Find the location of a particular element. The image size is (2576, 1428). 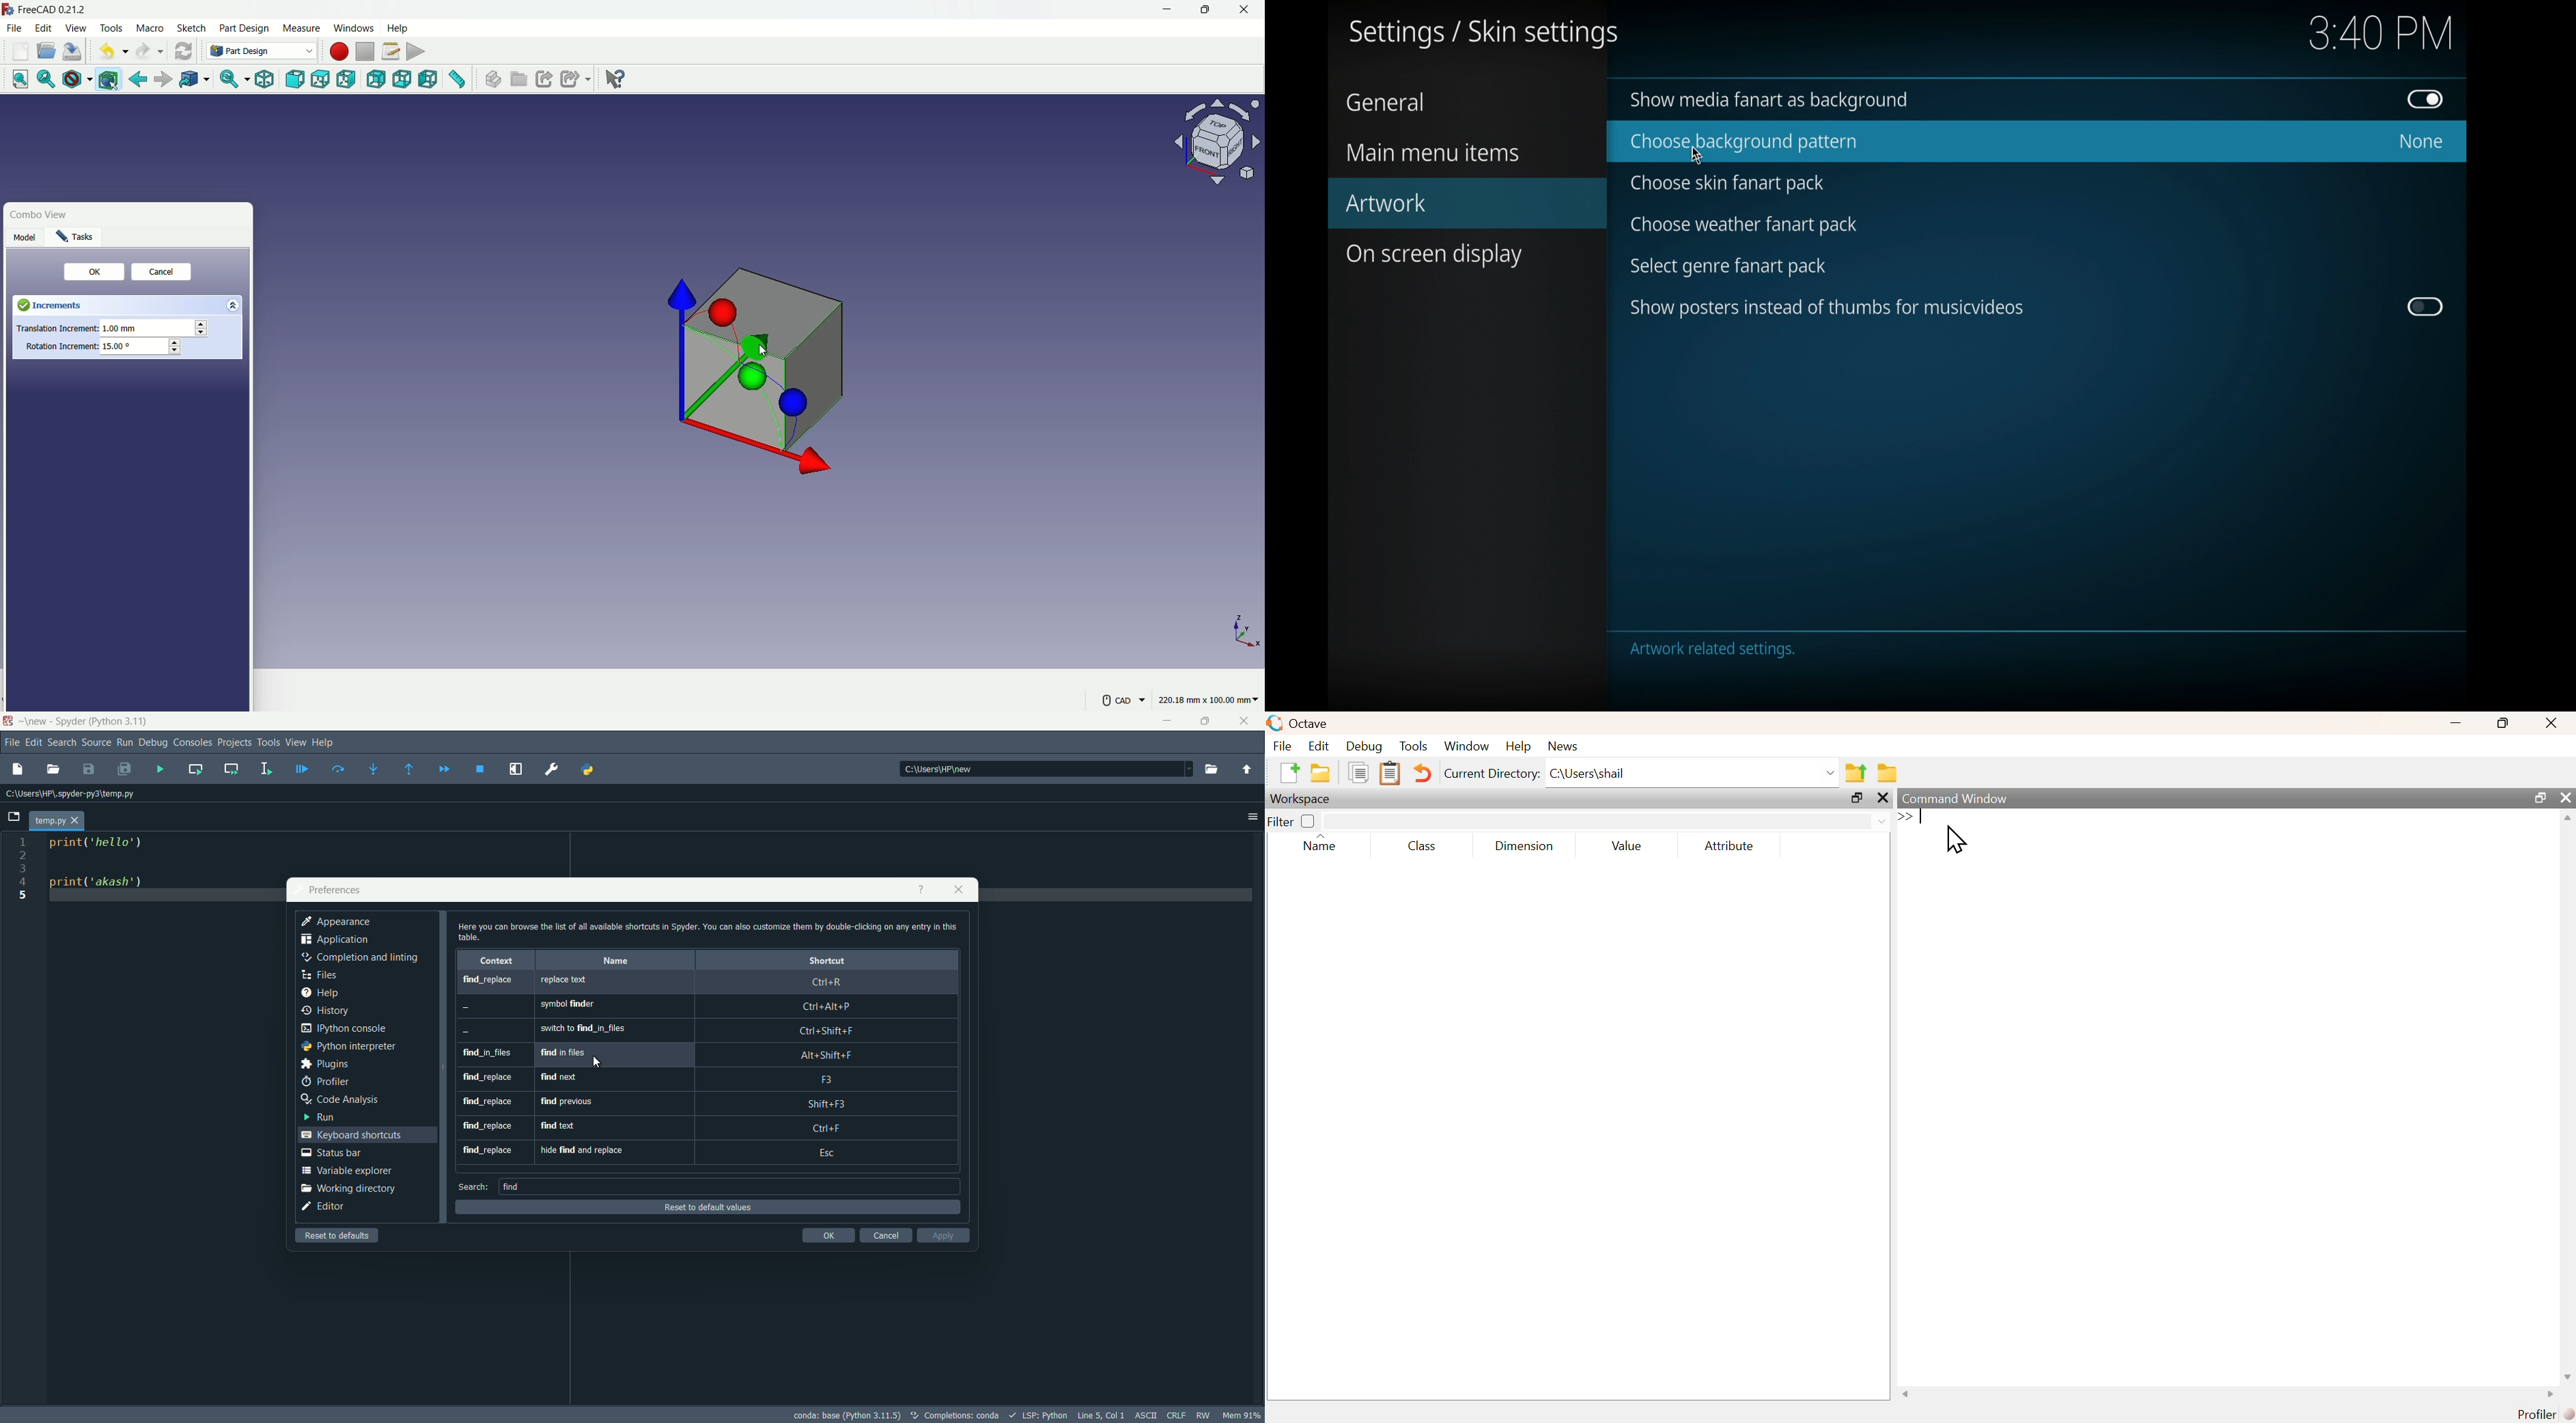

application is located at coordinates (337, 939).